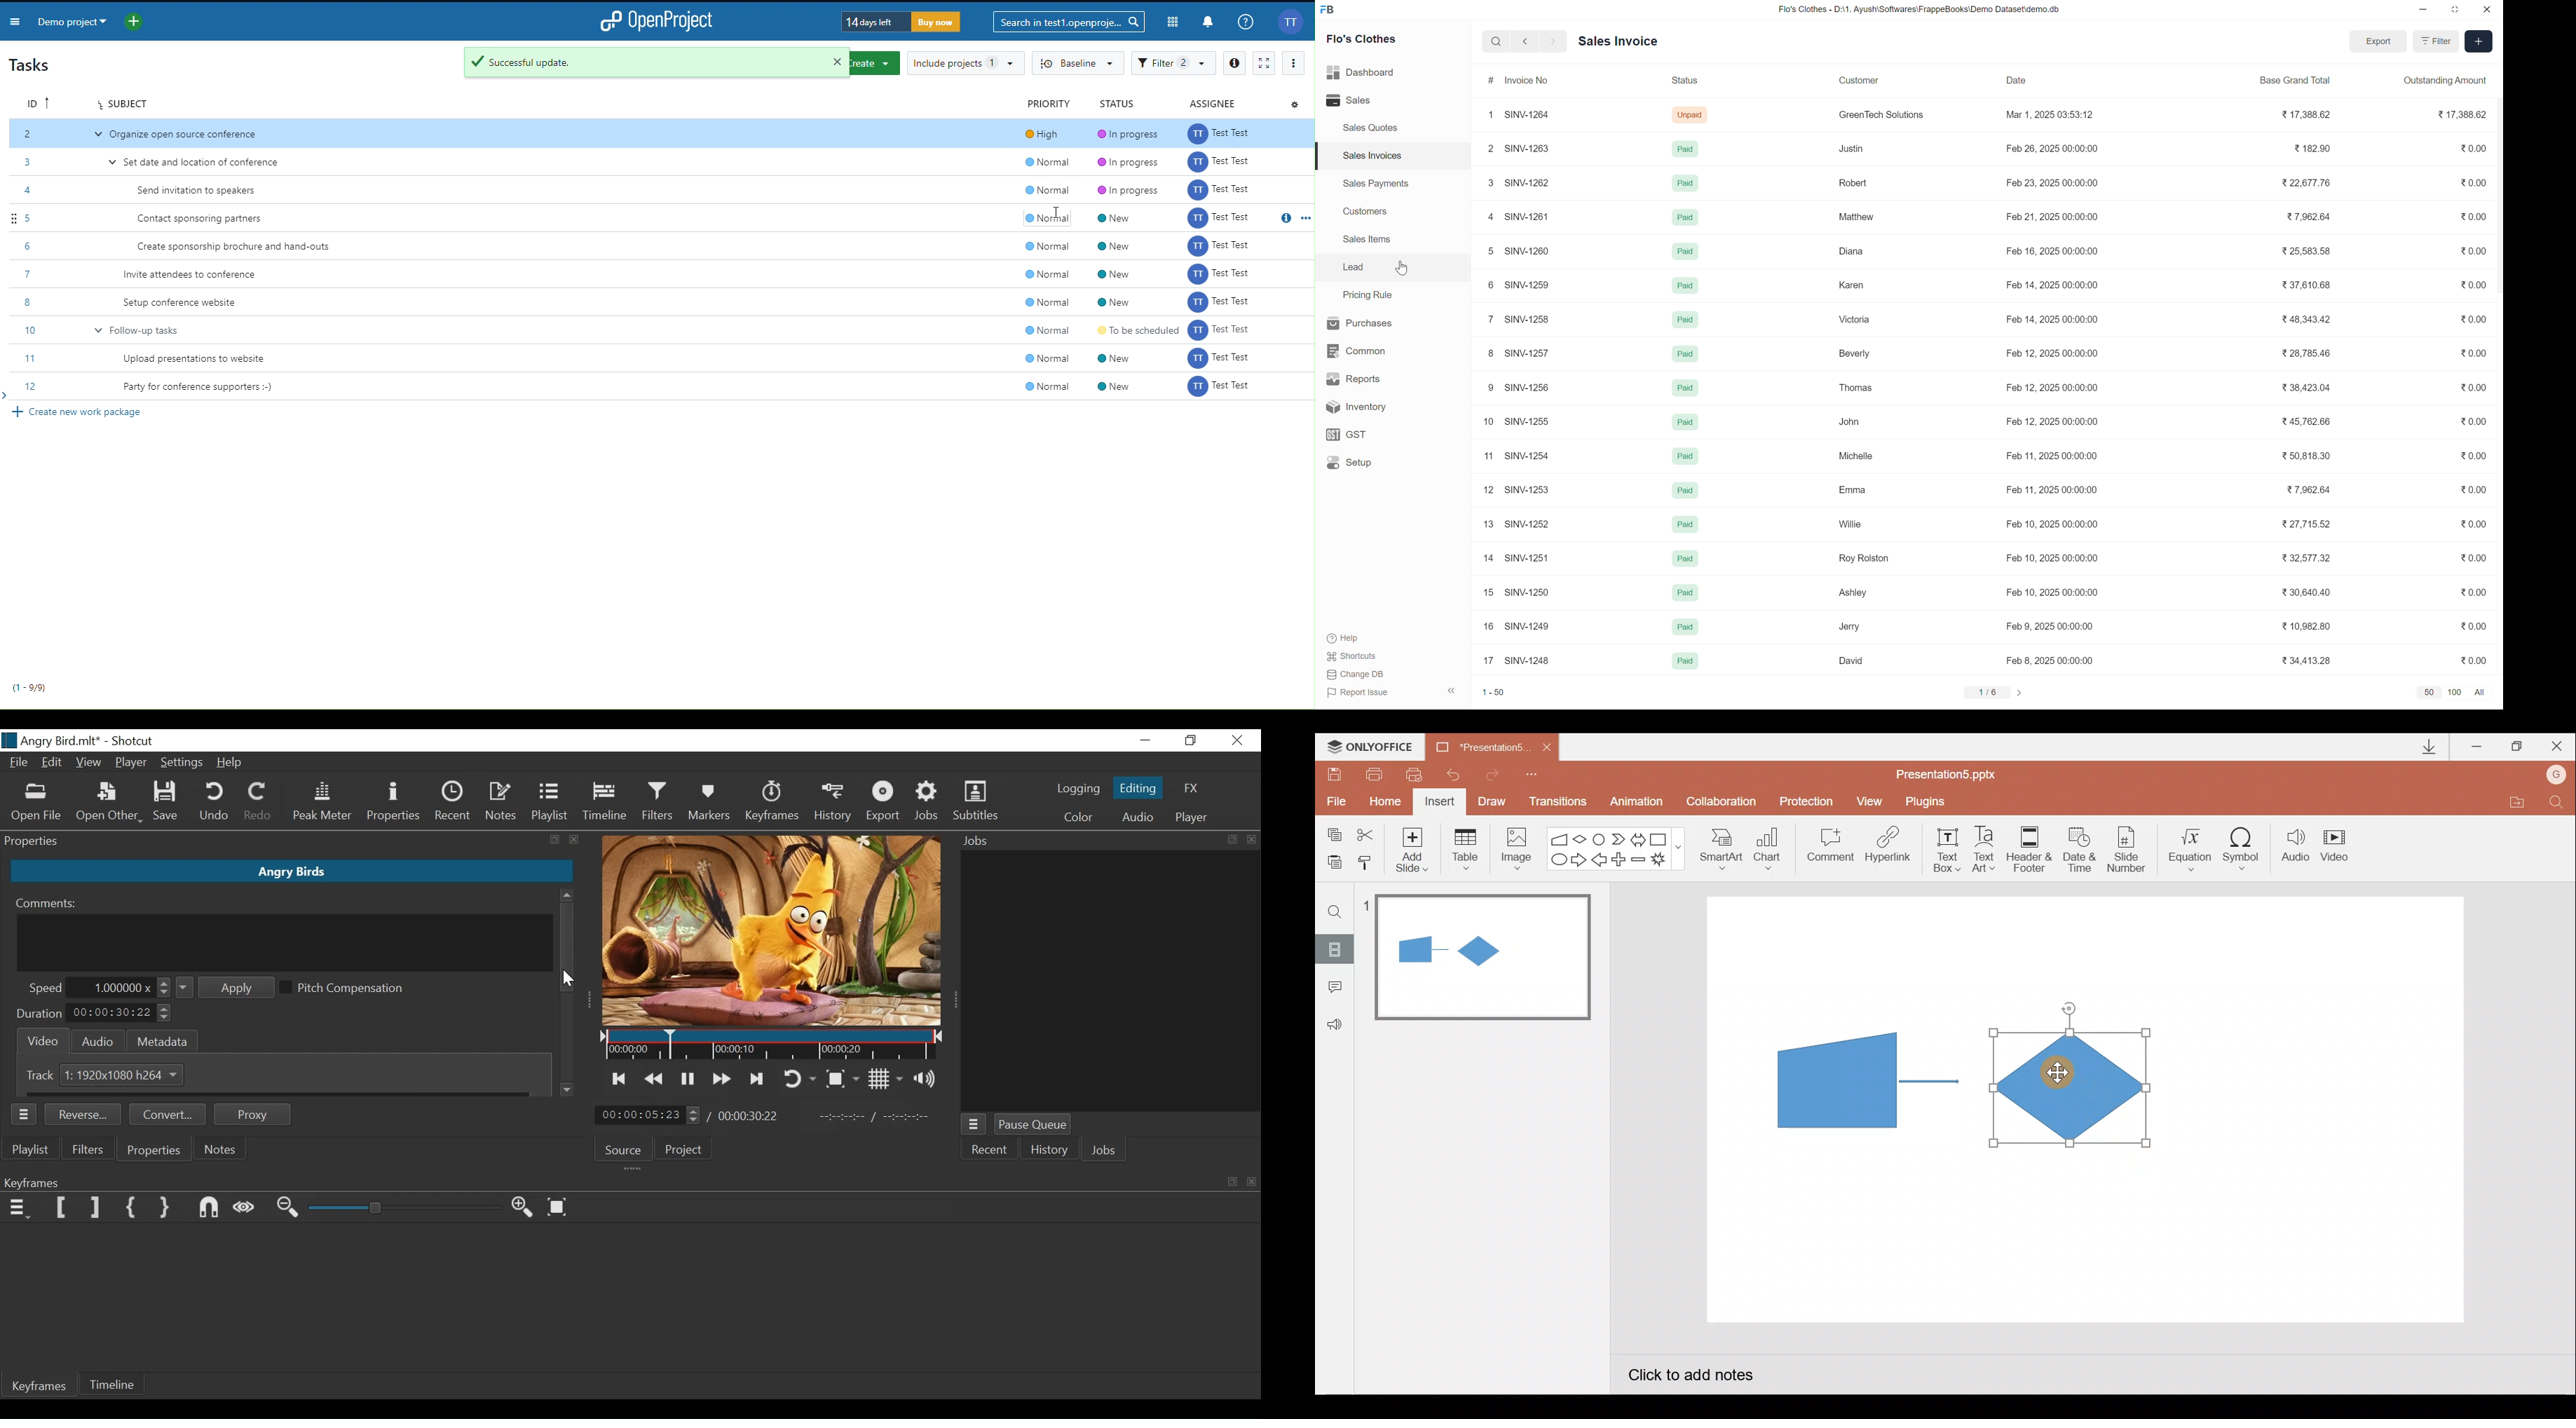 This screenshot has height=1428, width=2576. I want to click on Roy Rolston, so click(1865, 559).